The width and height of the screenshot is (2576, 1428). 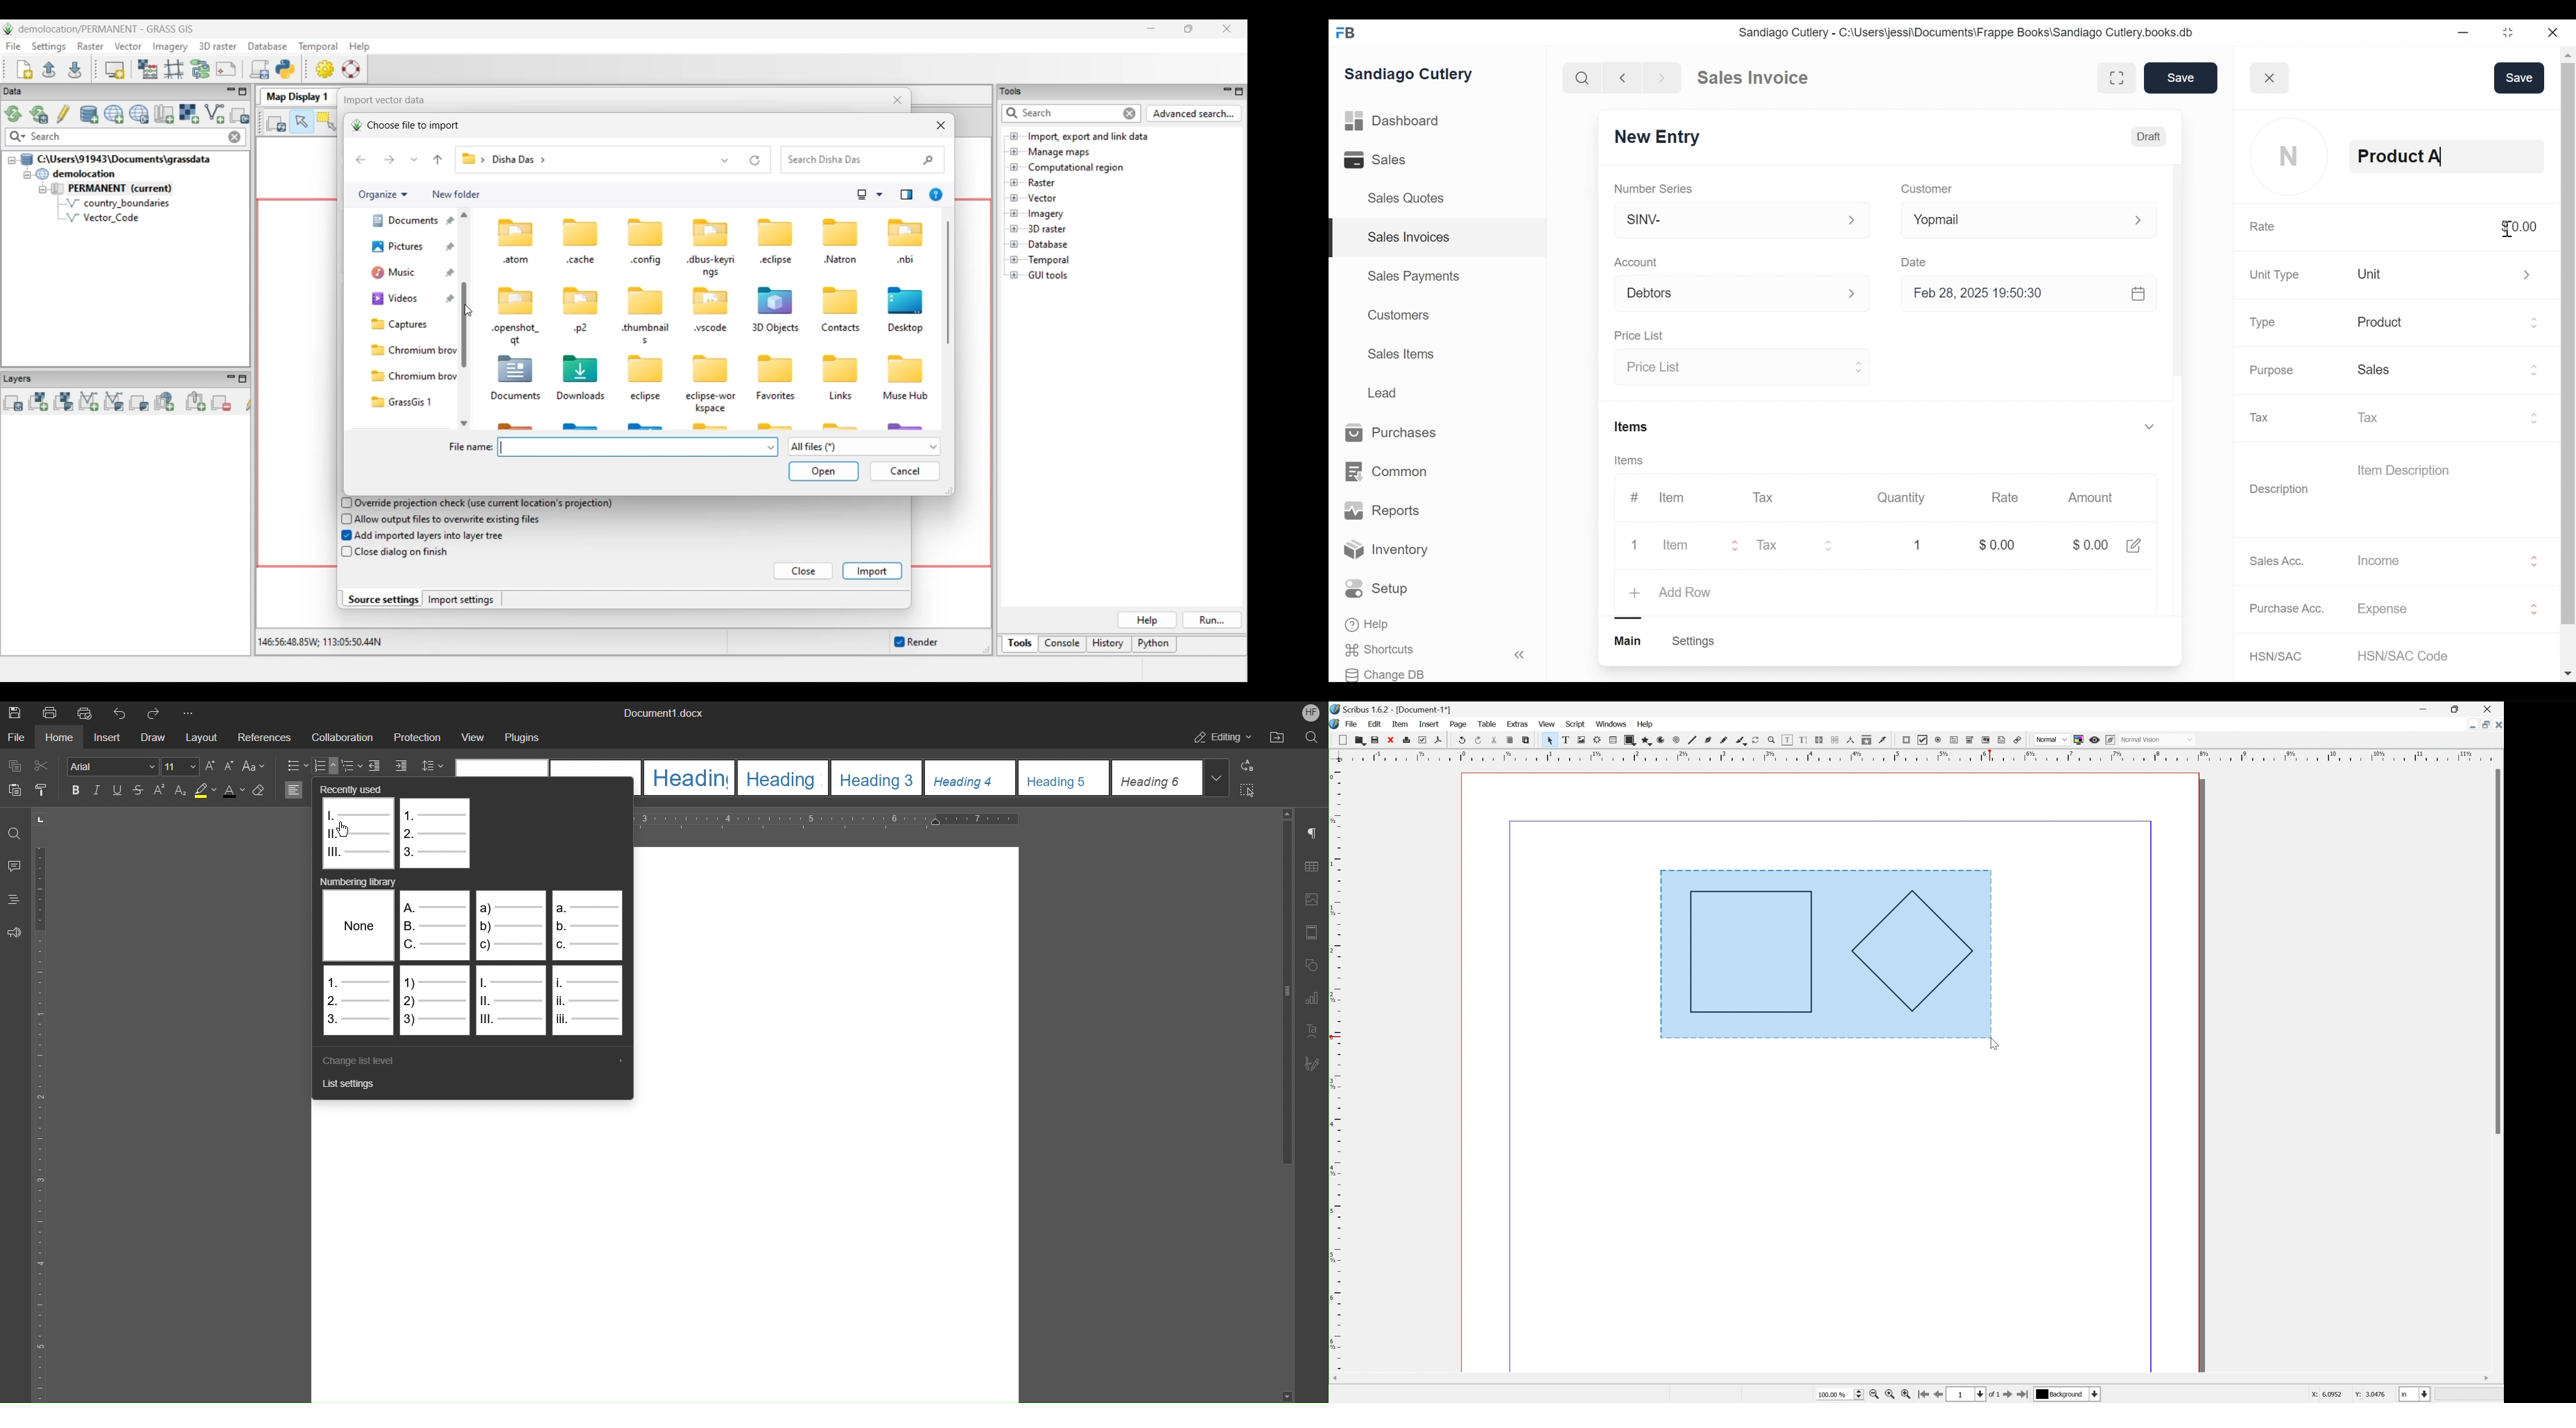 What do you see at coordinates (1833, 740) in the screenshot?
I see `unlink text frames` at bounding box center [1833, 740].